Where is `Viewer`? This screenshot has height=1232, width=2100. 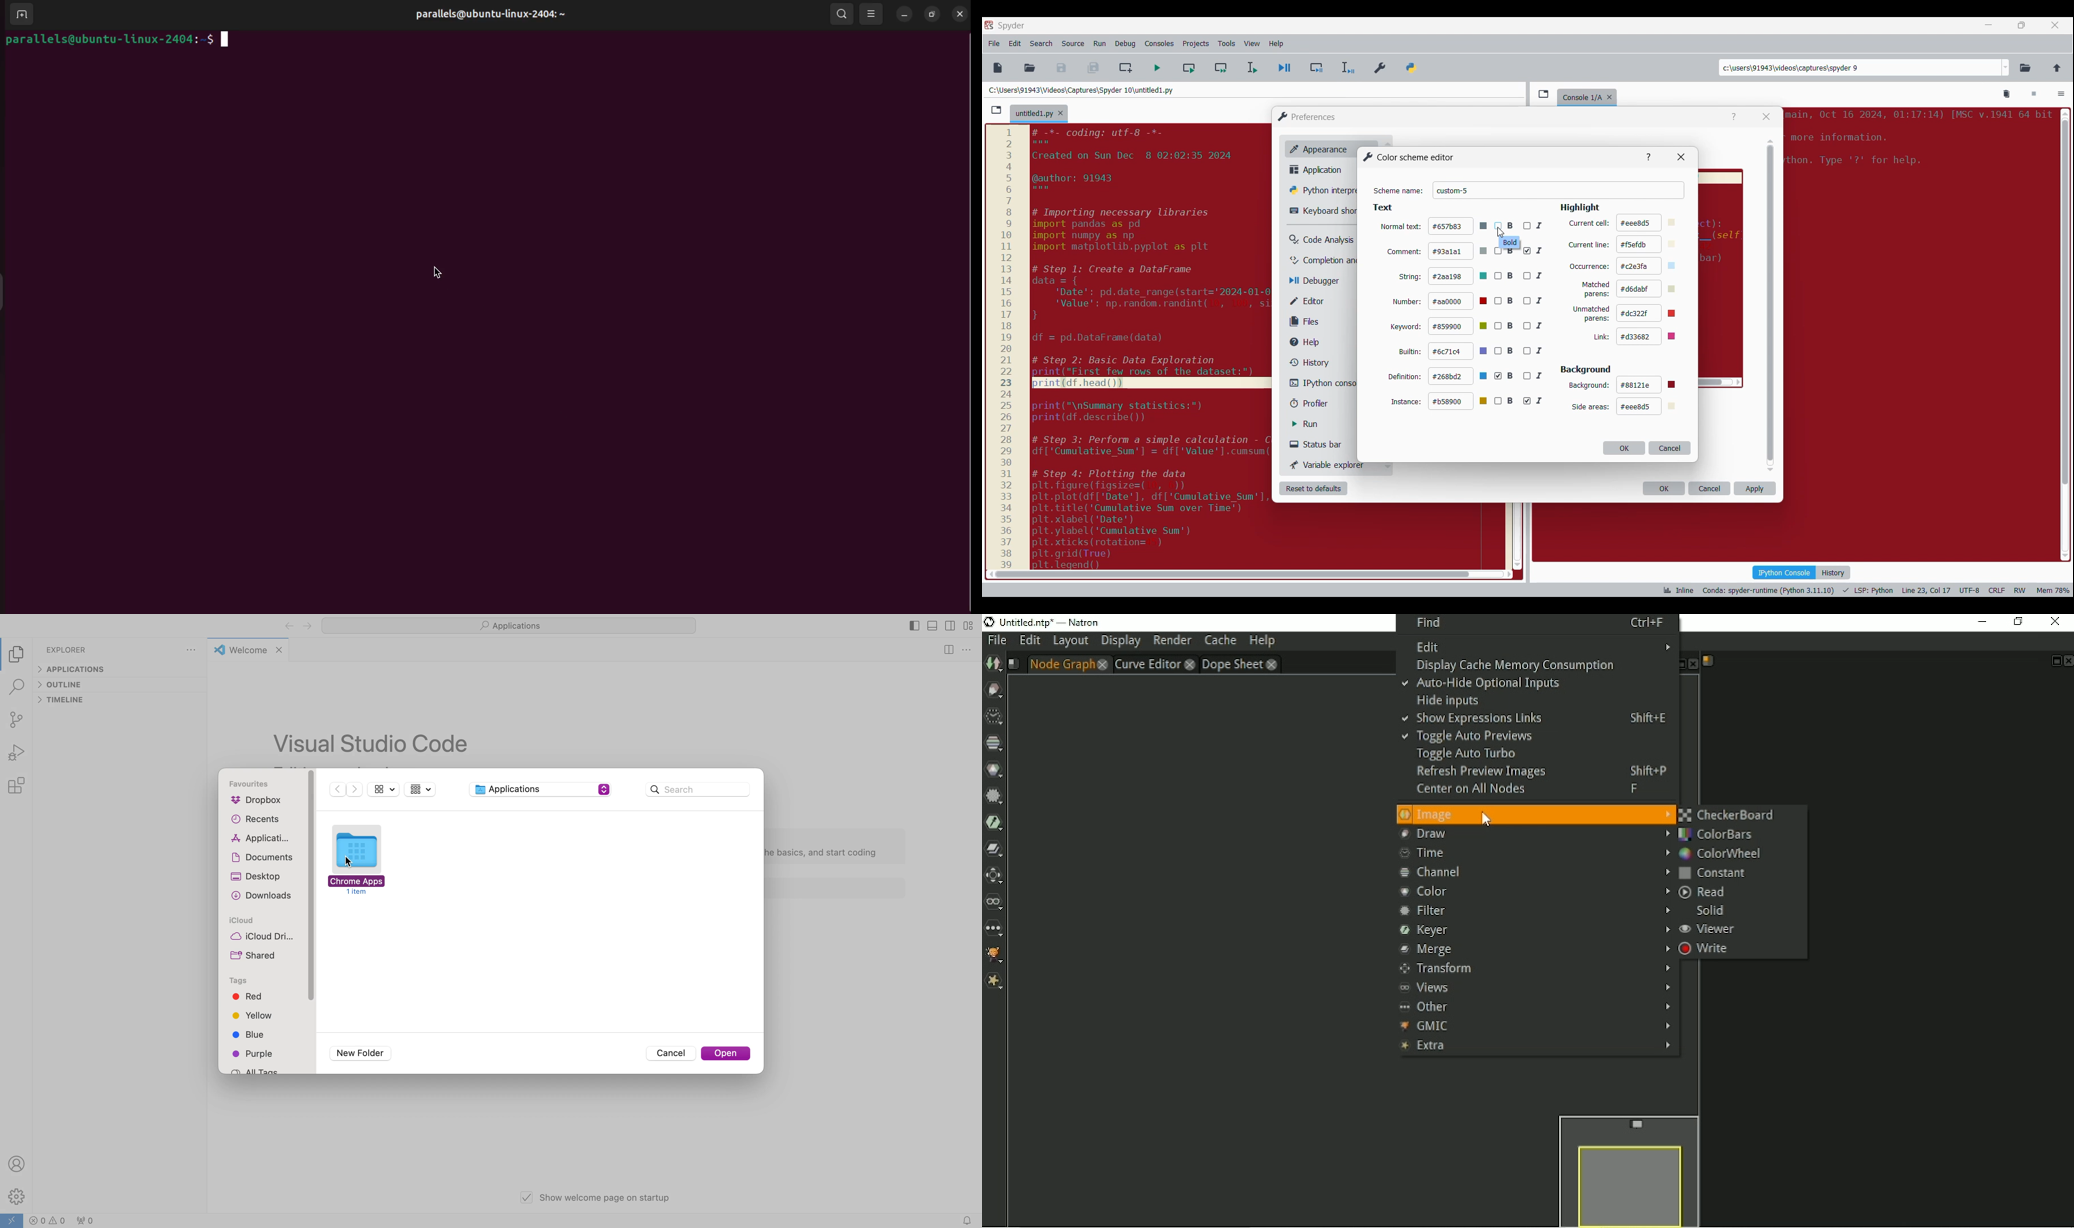 Viewer is located at coordinates (1708, 930).